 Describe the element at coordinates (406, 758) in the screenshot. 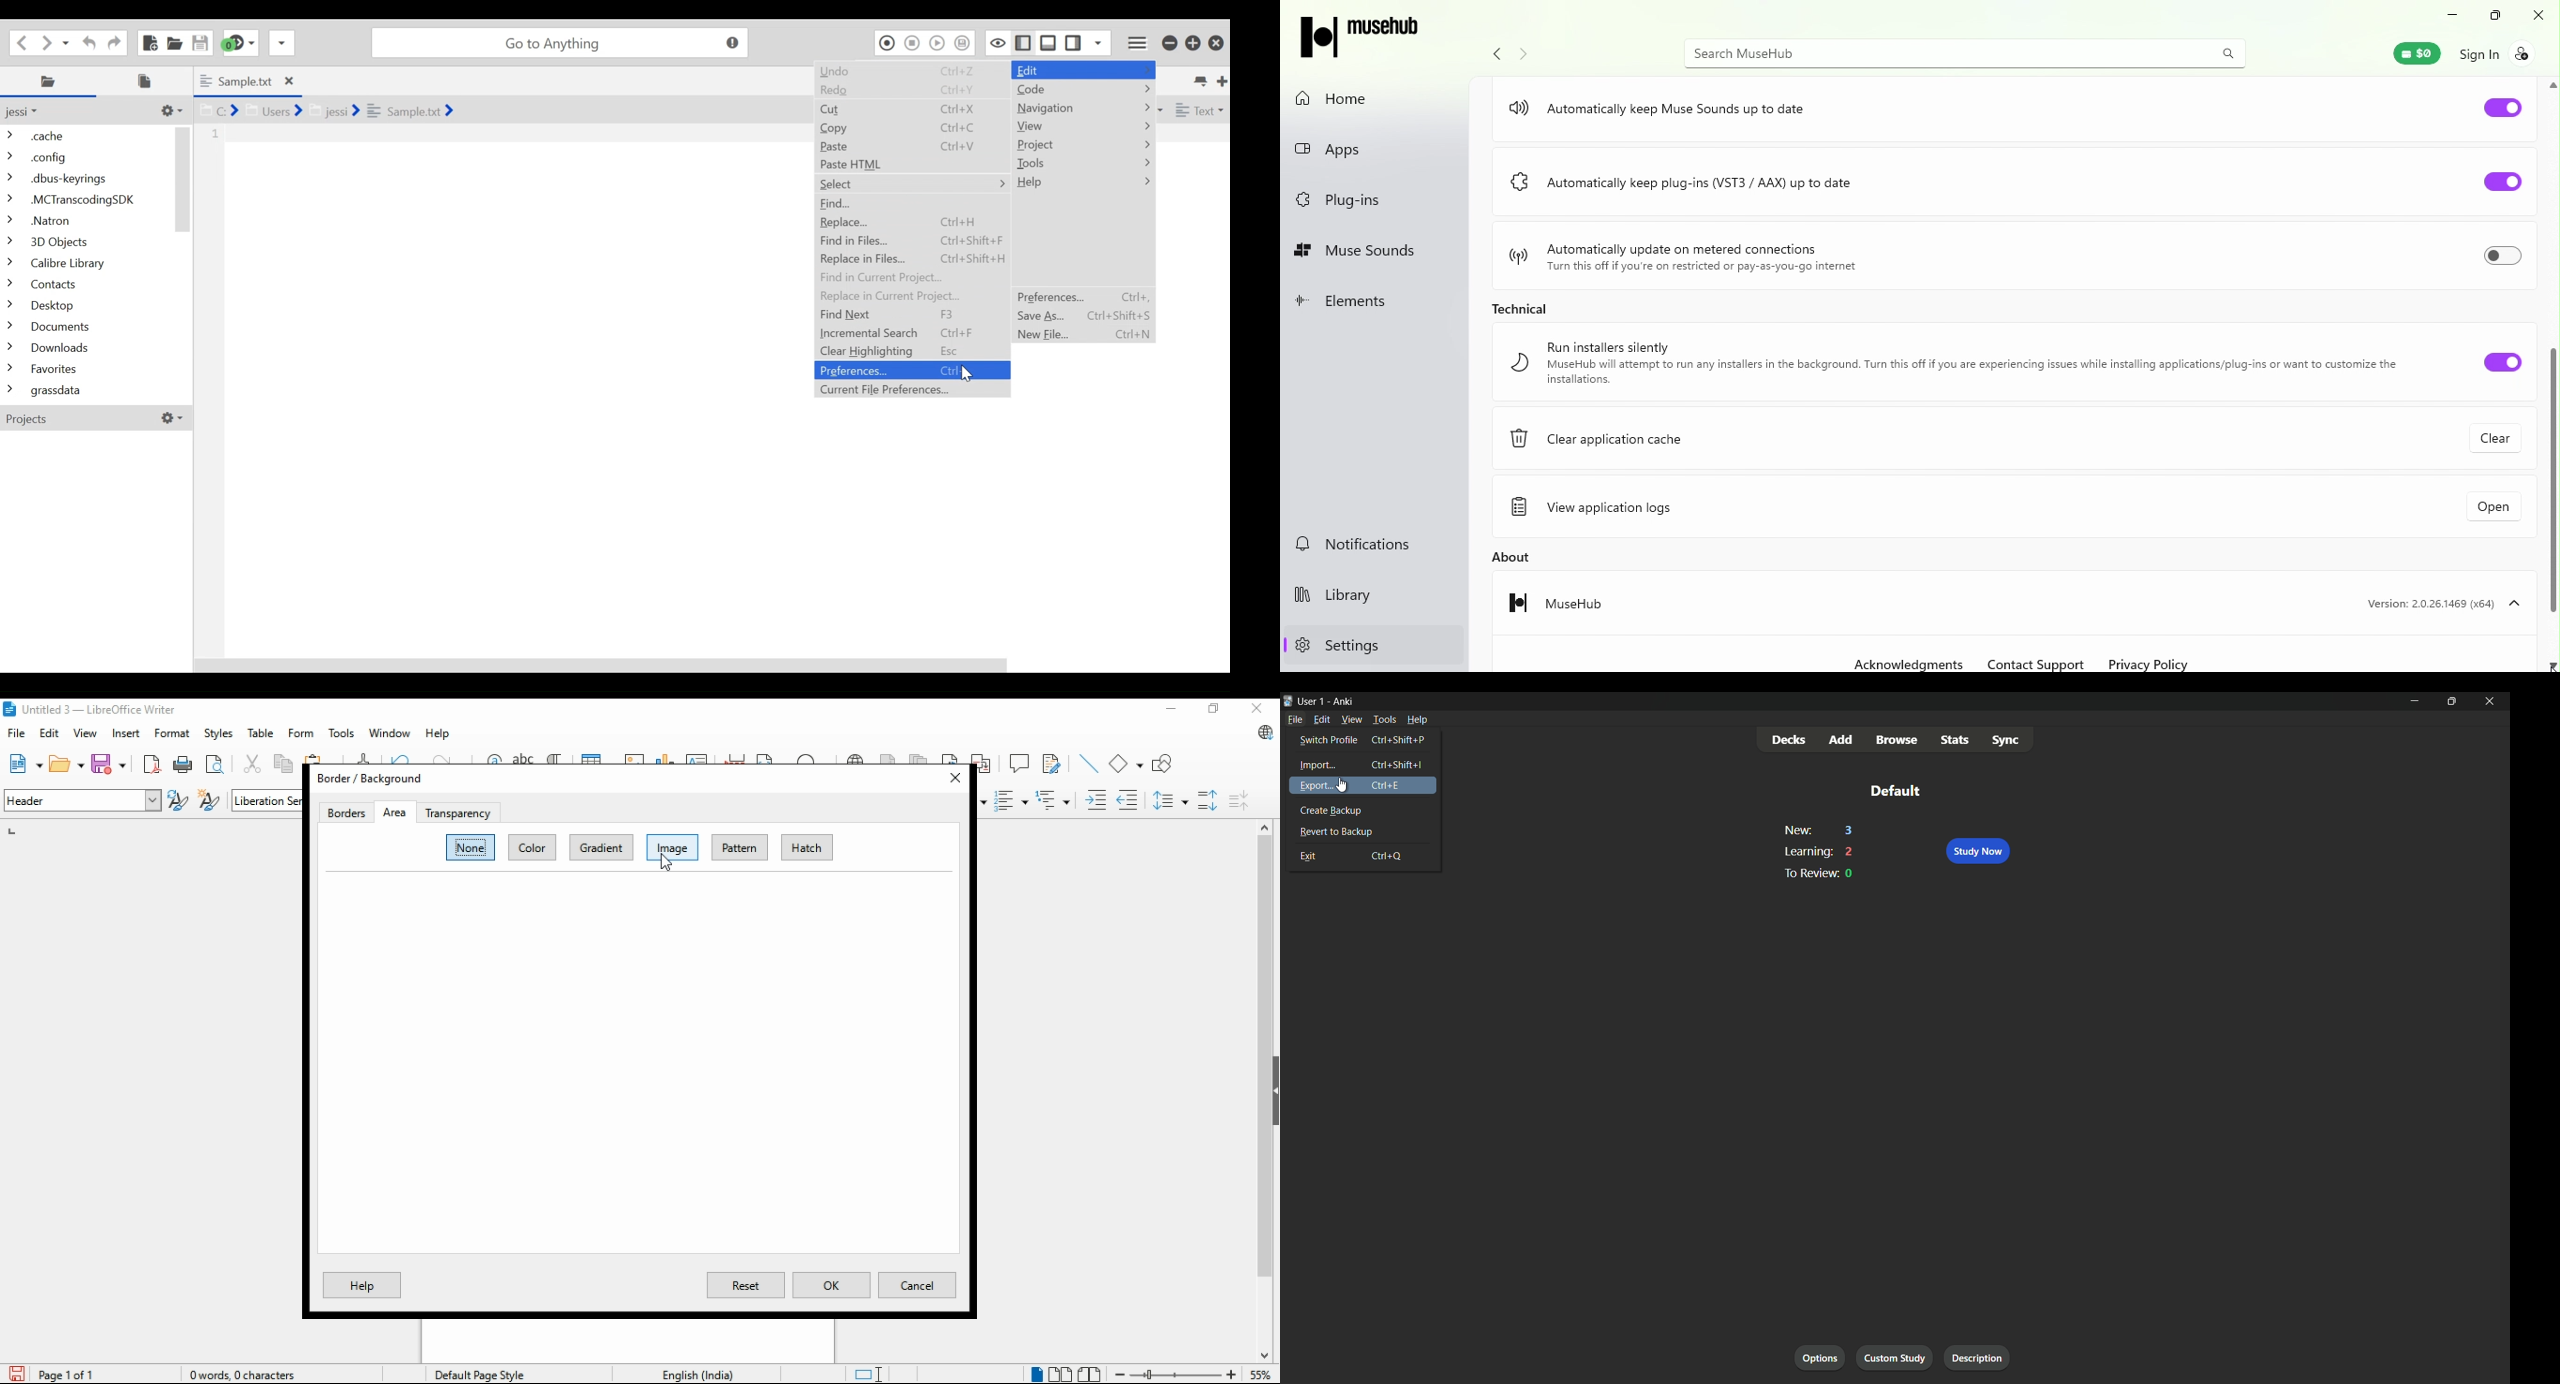

I see `undo` at that location.